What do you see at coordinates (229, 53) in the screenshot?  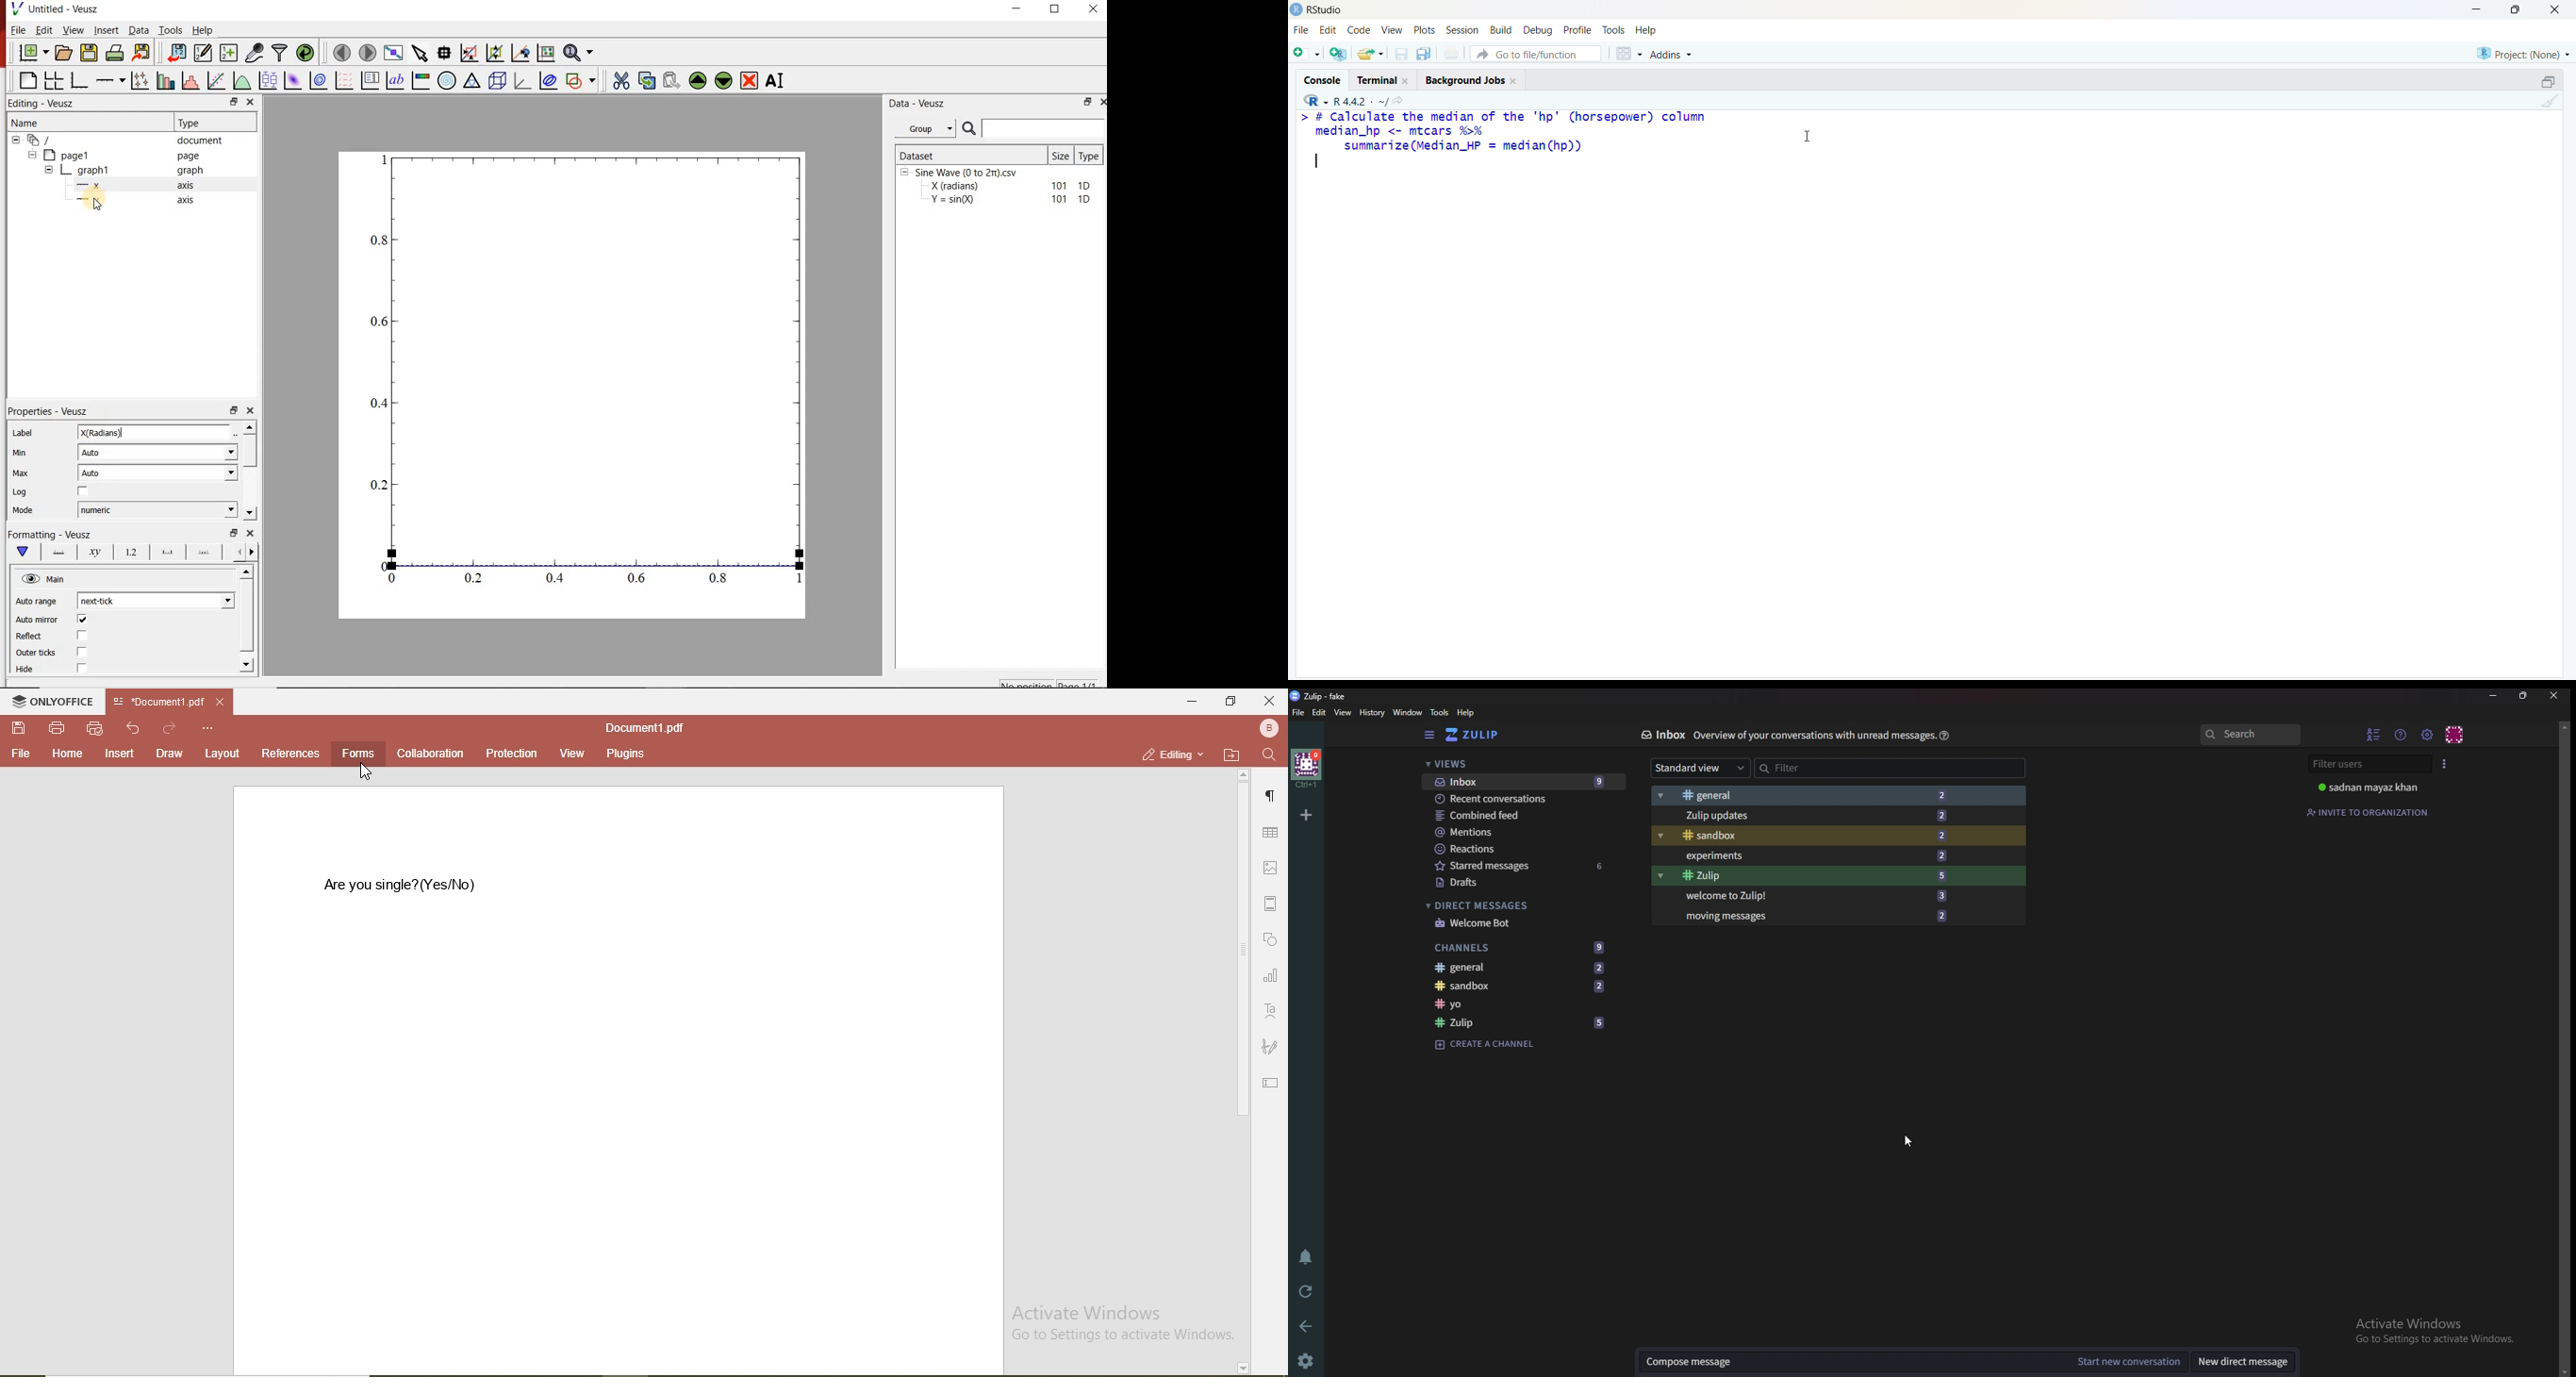 I see `create new datasets` at bounding box center [229, 53].